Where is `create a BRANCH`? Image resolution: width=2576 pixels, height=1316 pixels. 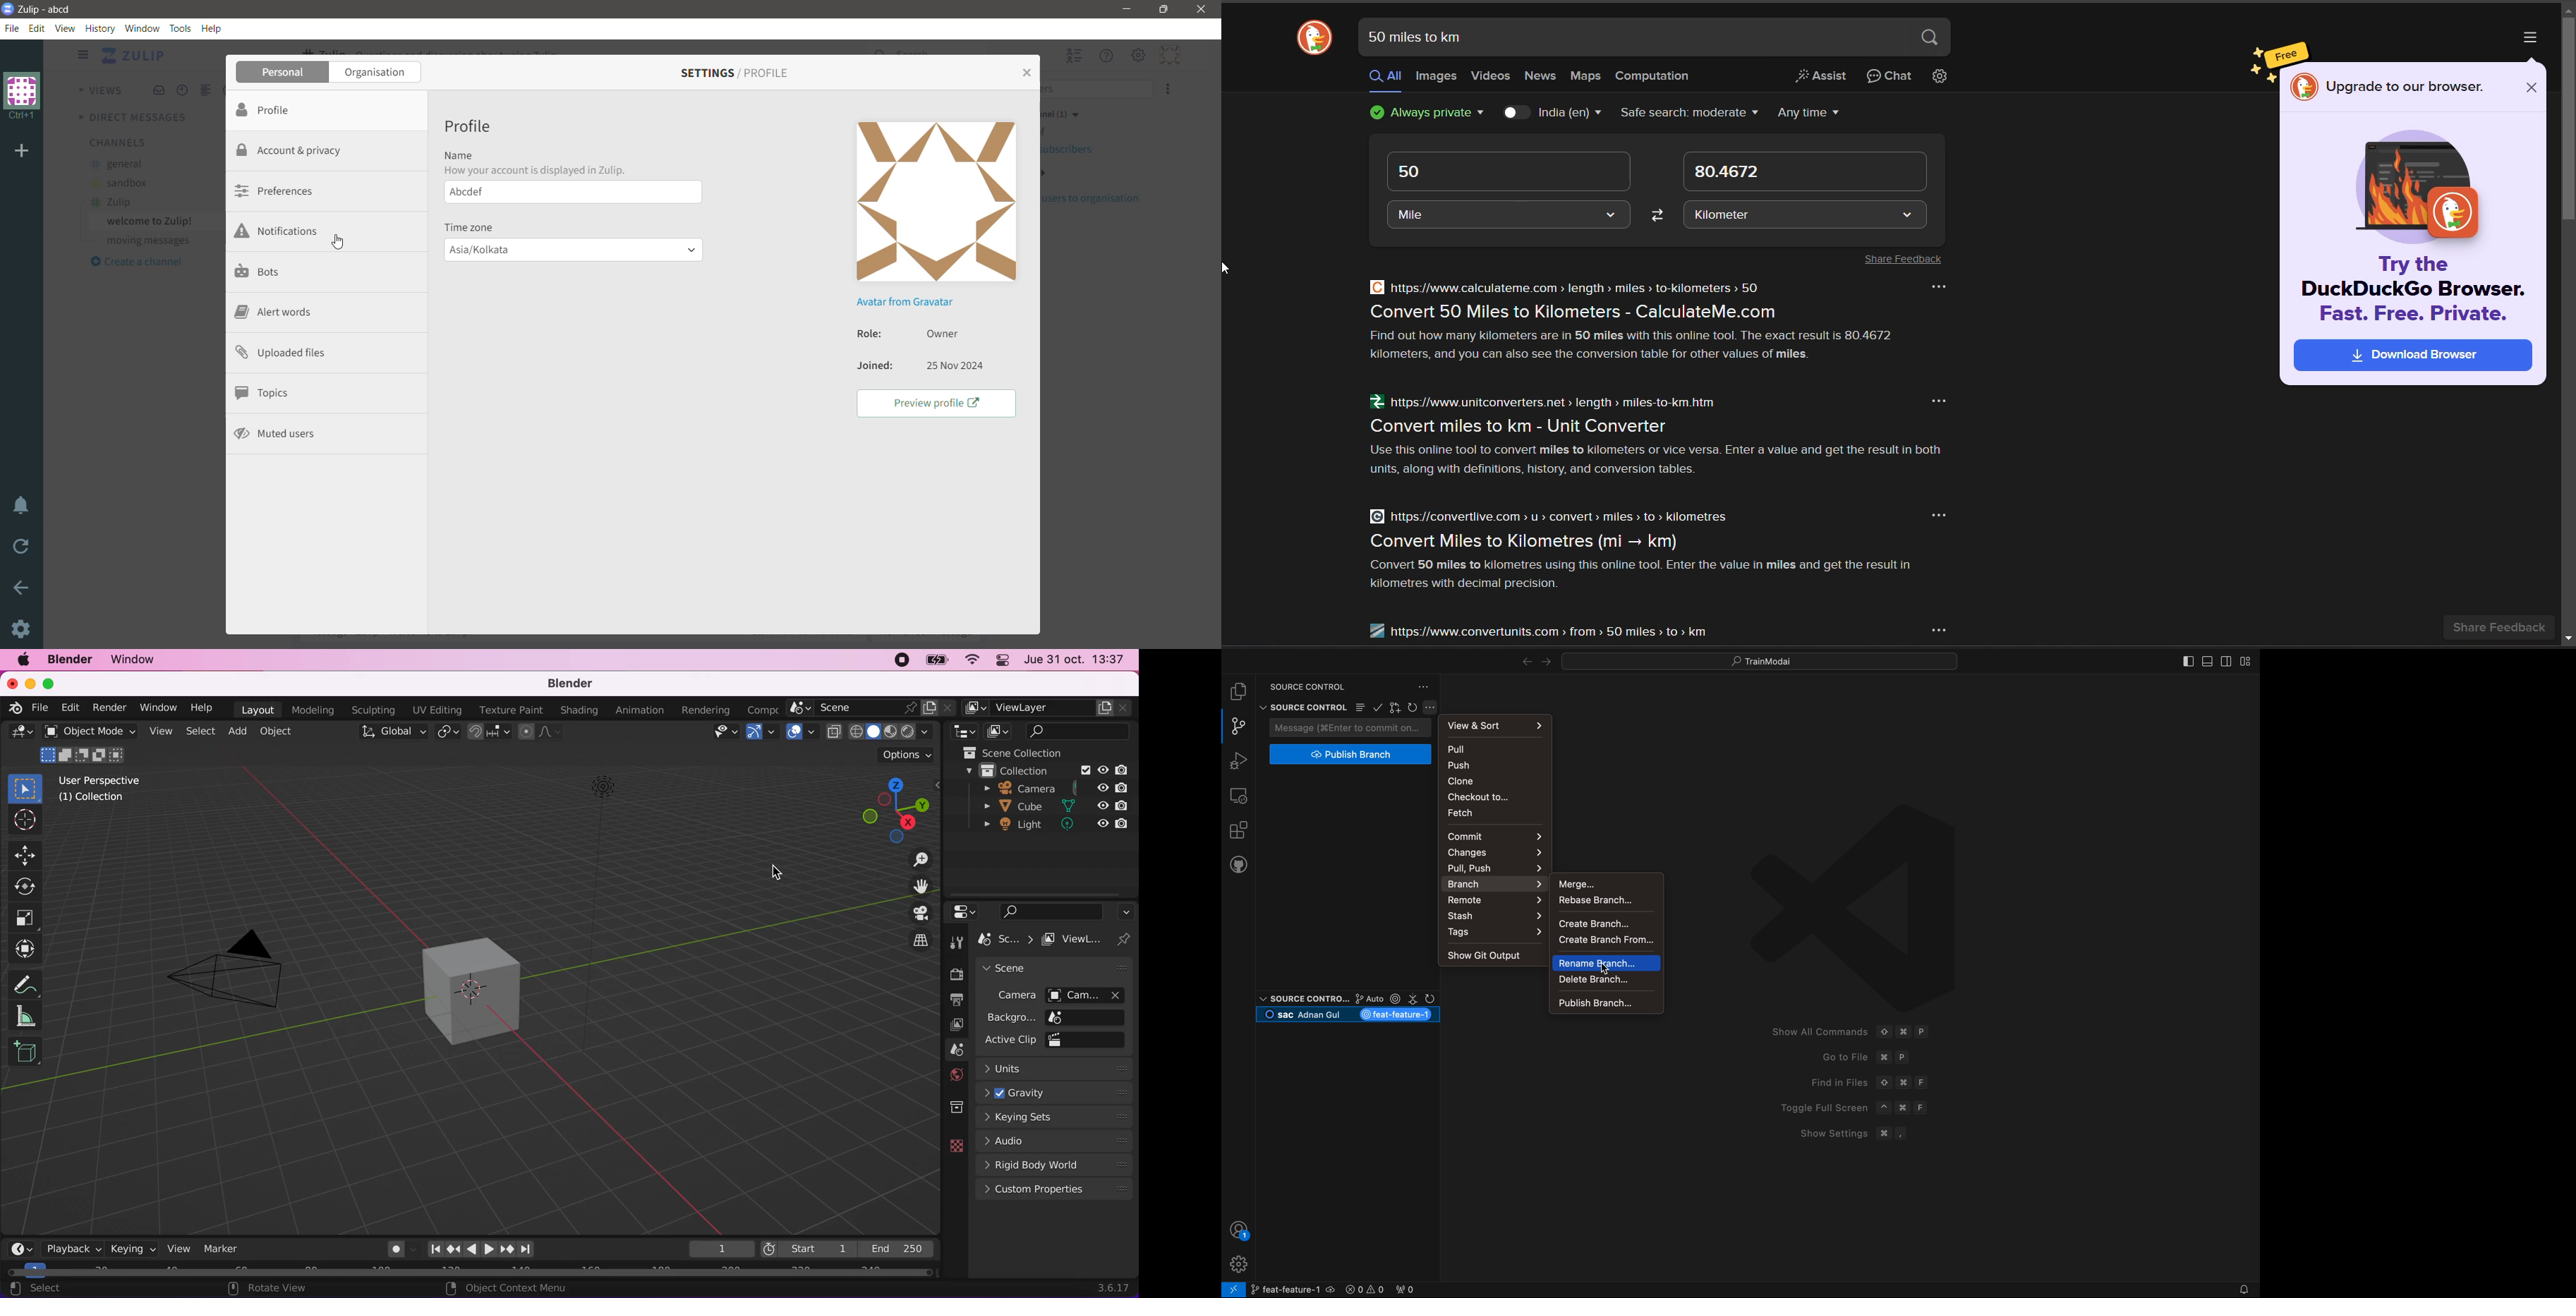 create a BRANCH is located at coordinates (1609, 925).